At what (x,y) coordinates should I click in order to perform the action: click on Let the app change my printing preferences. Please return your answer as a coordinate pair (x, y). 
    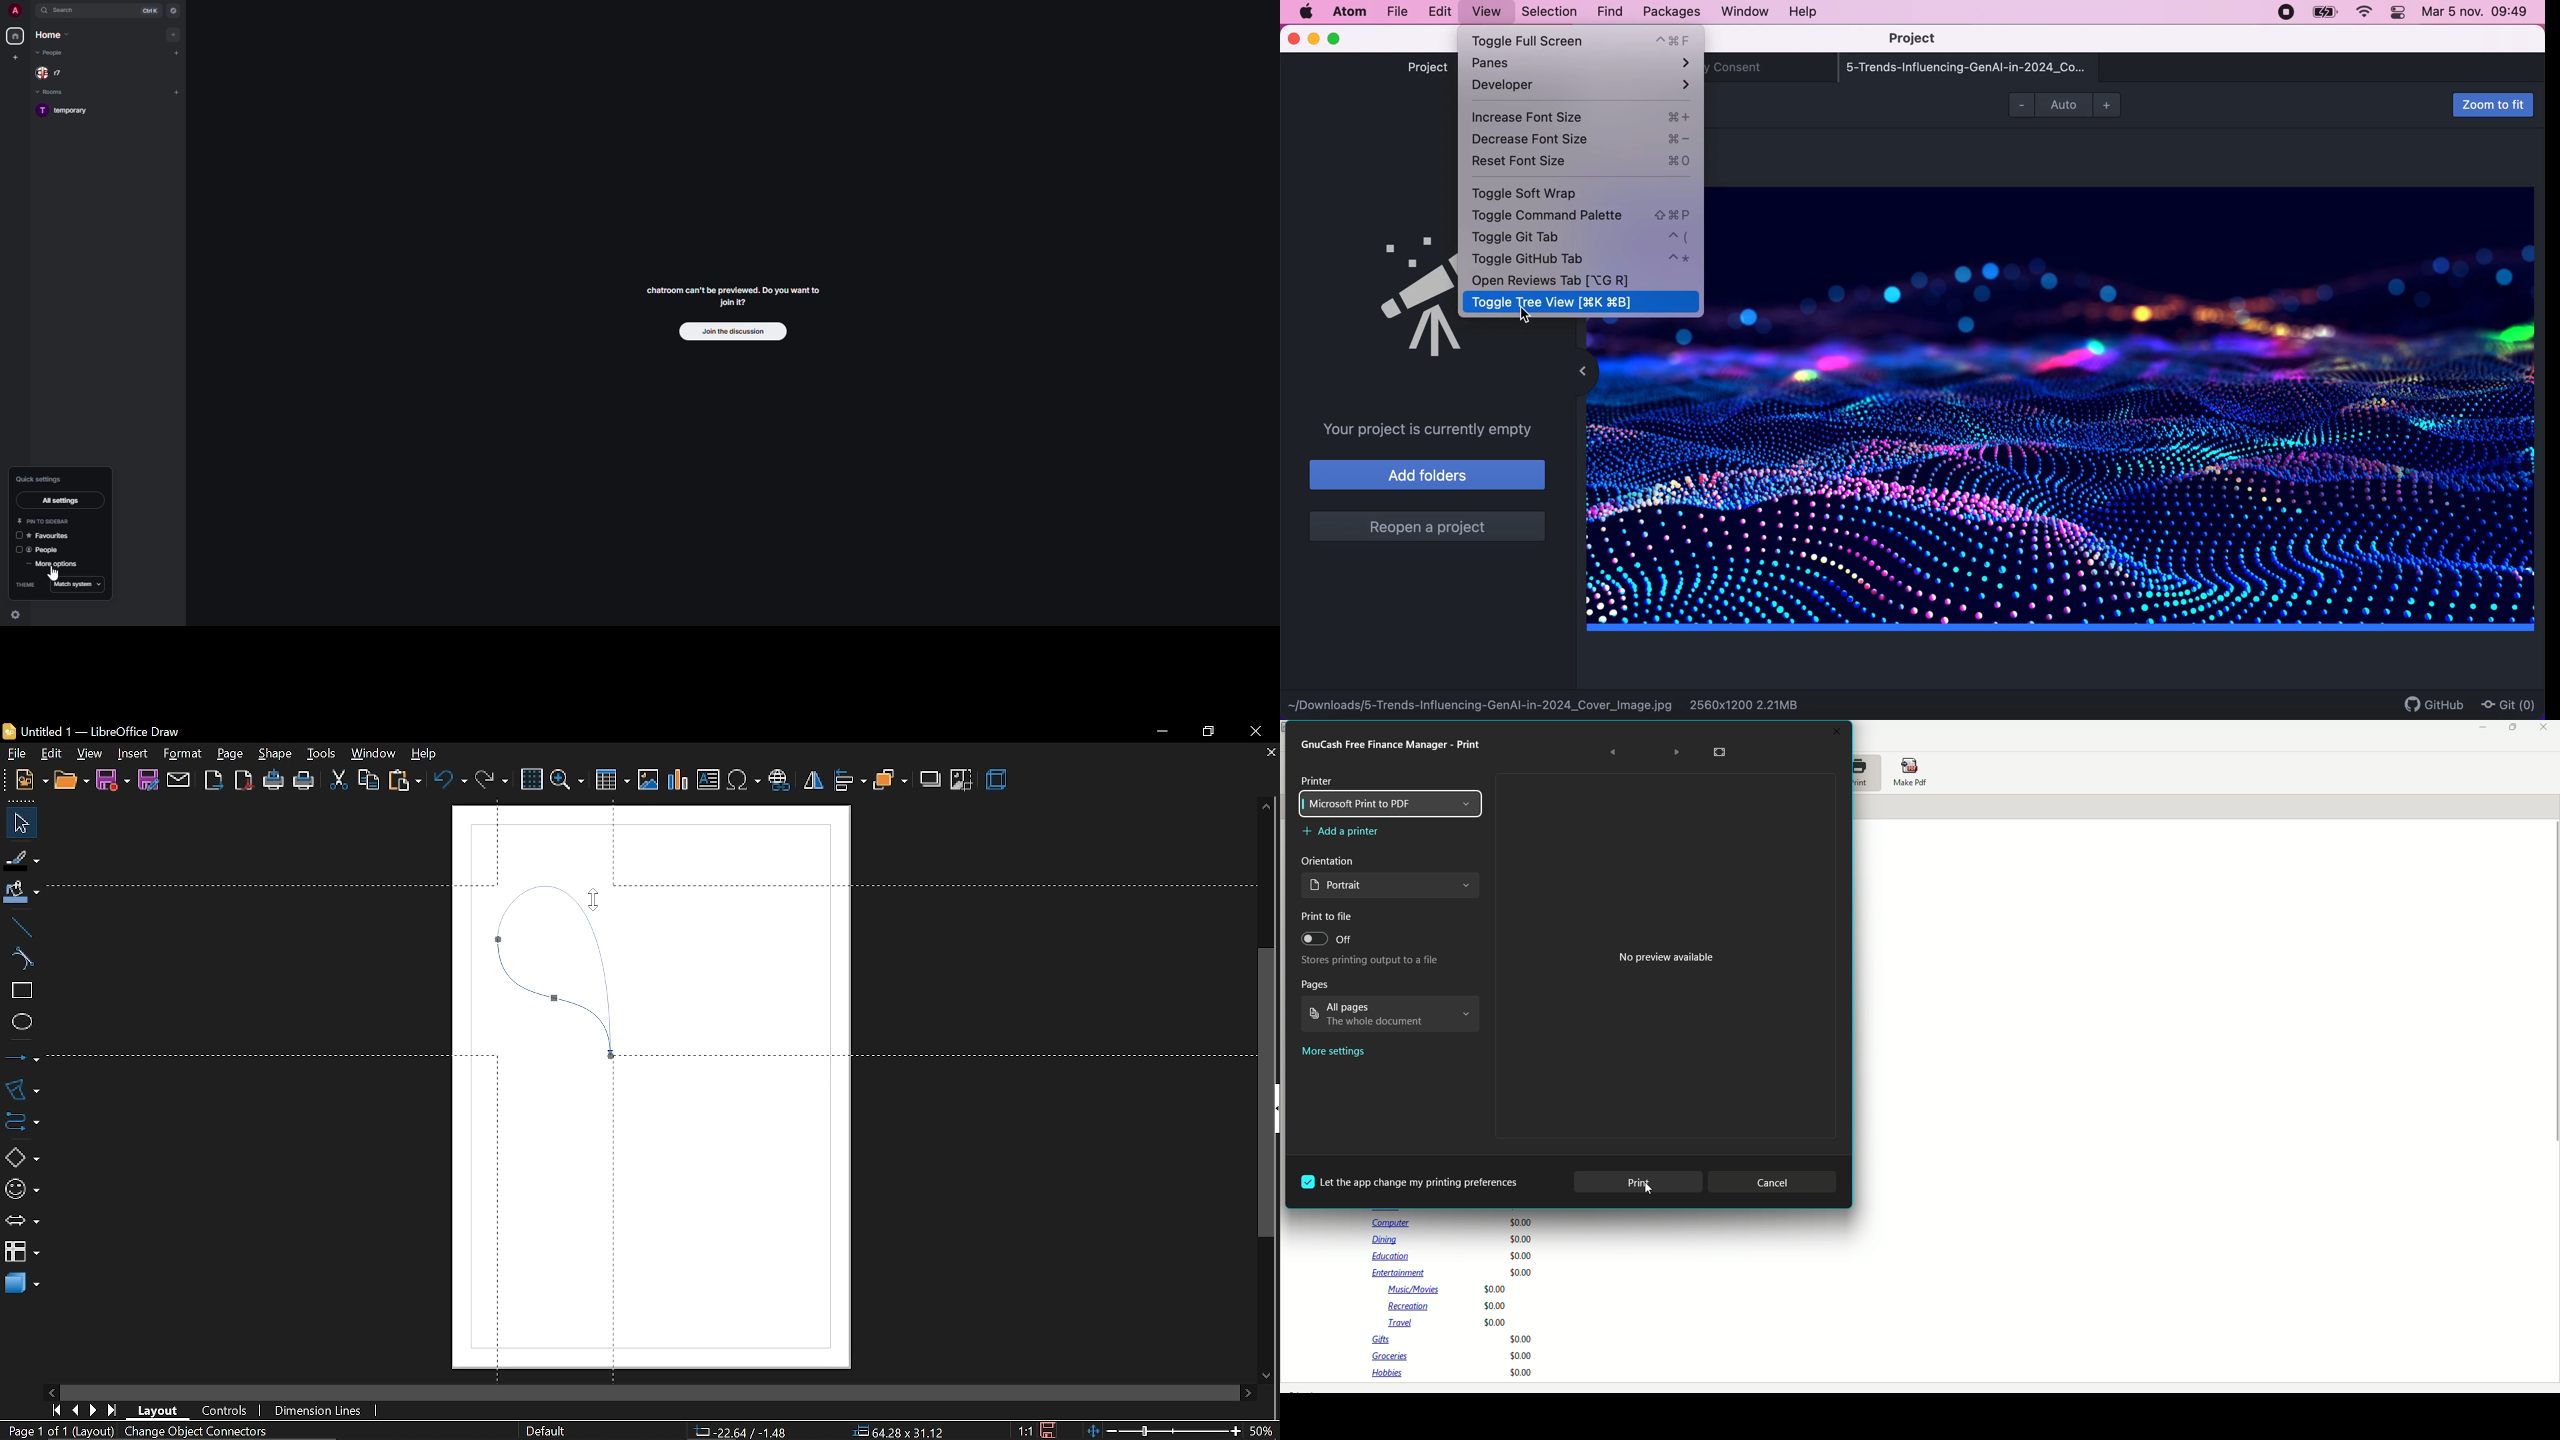
    Looking at the image, I should click on (1413, 1181).